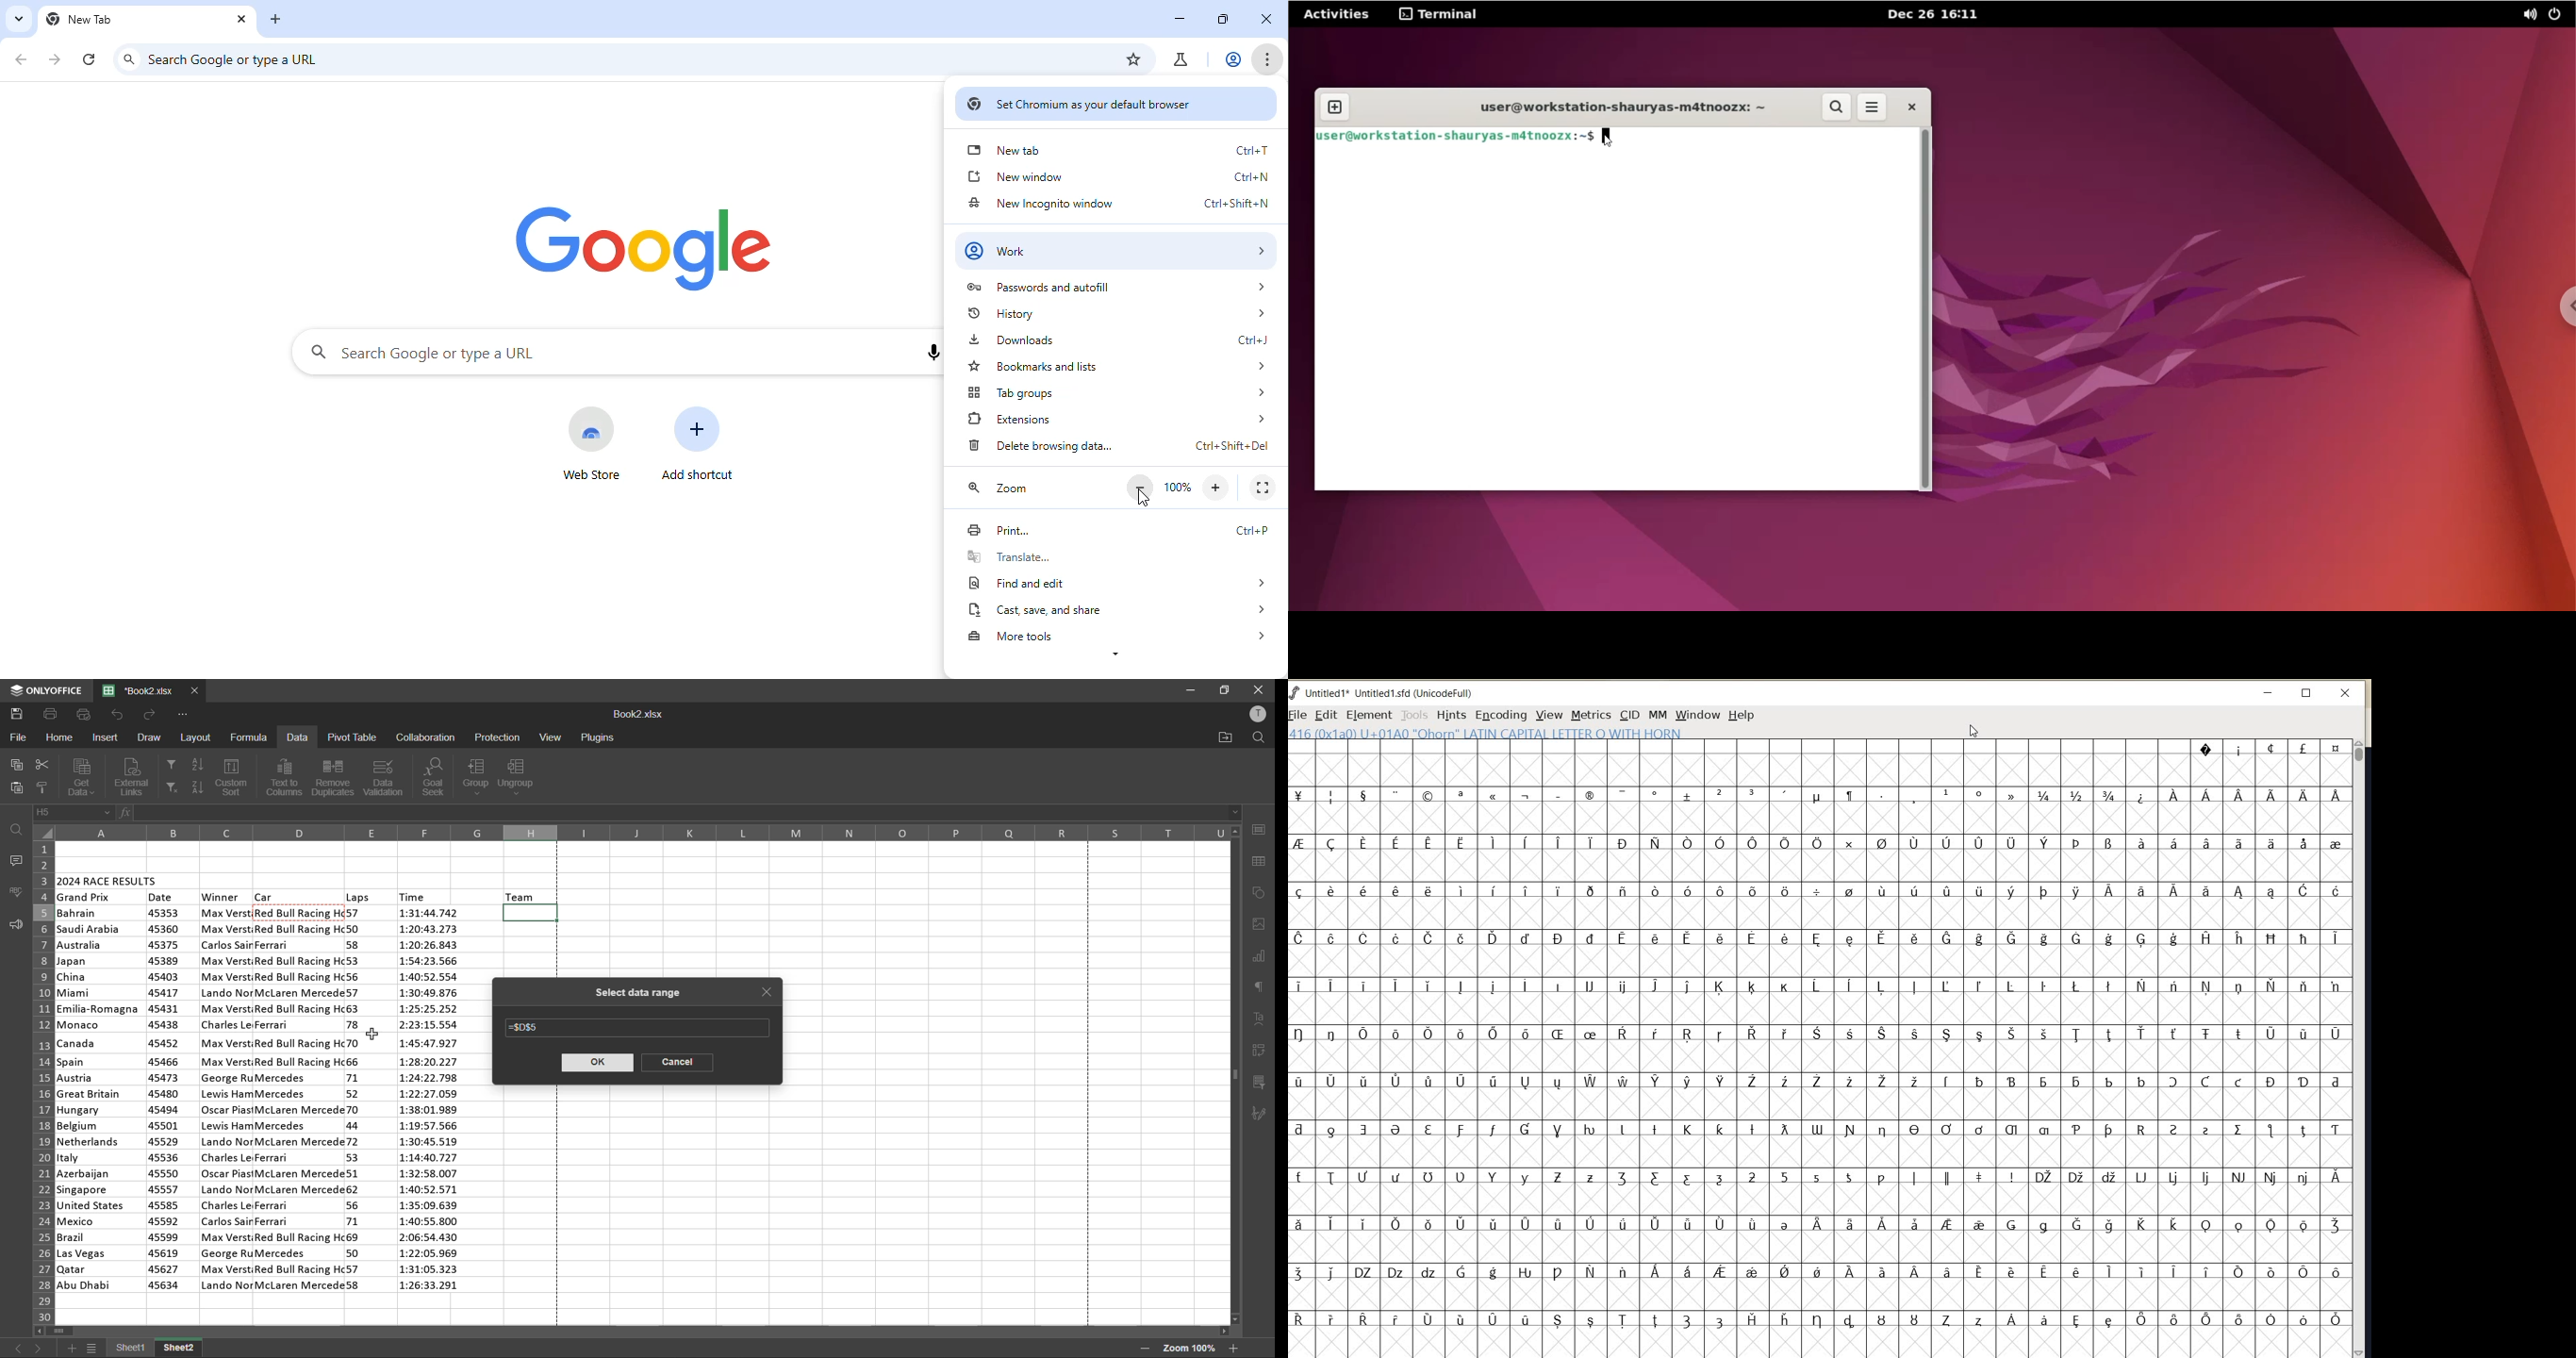  Describe the element at coordinates (1118, 584) in the screenshot. I see `find and edit` at that location.